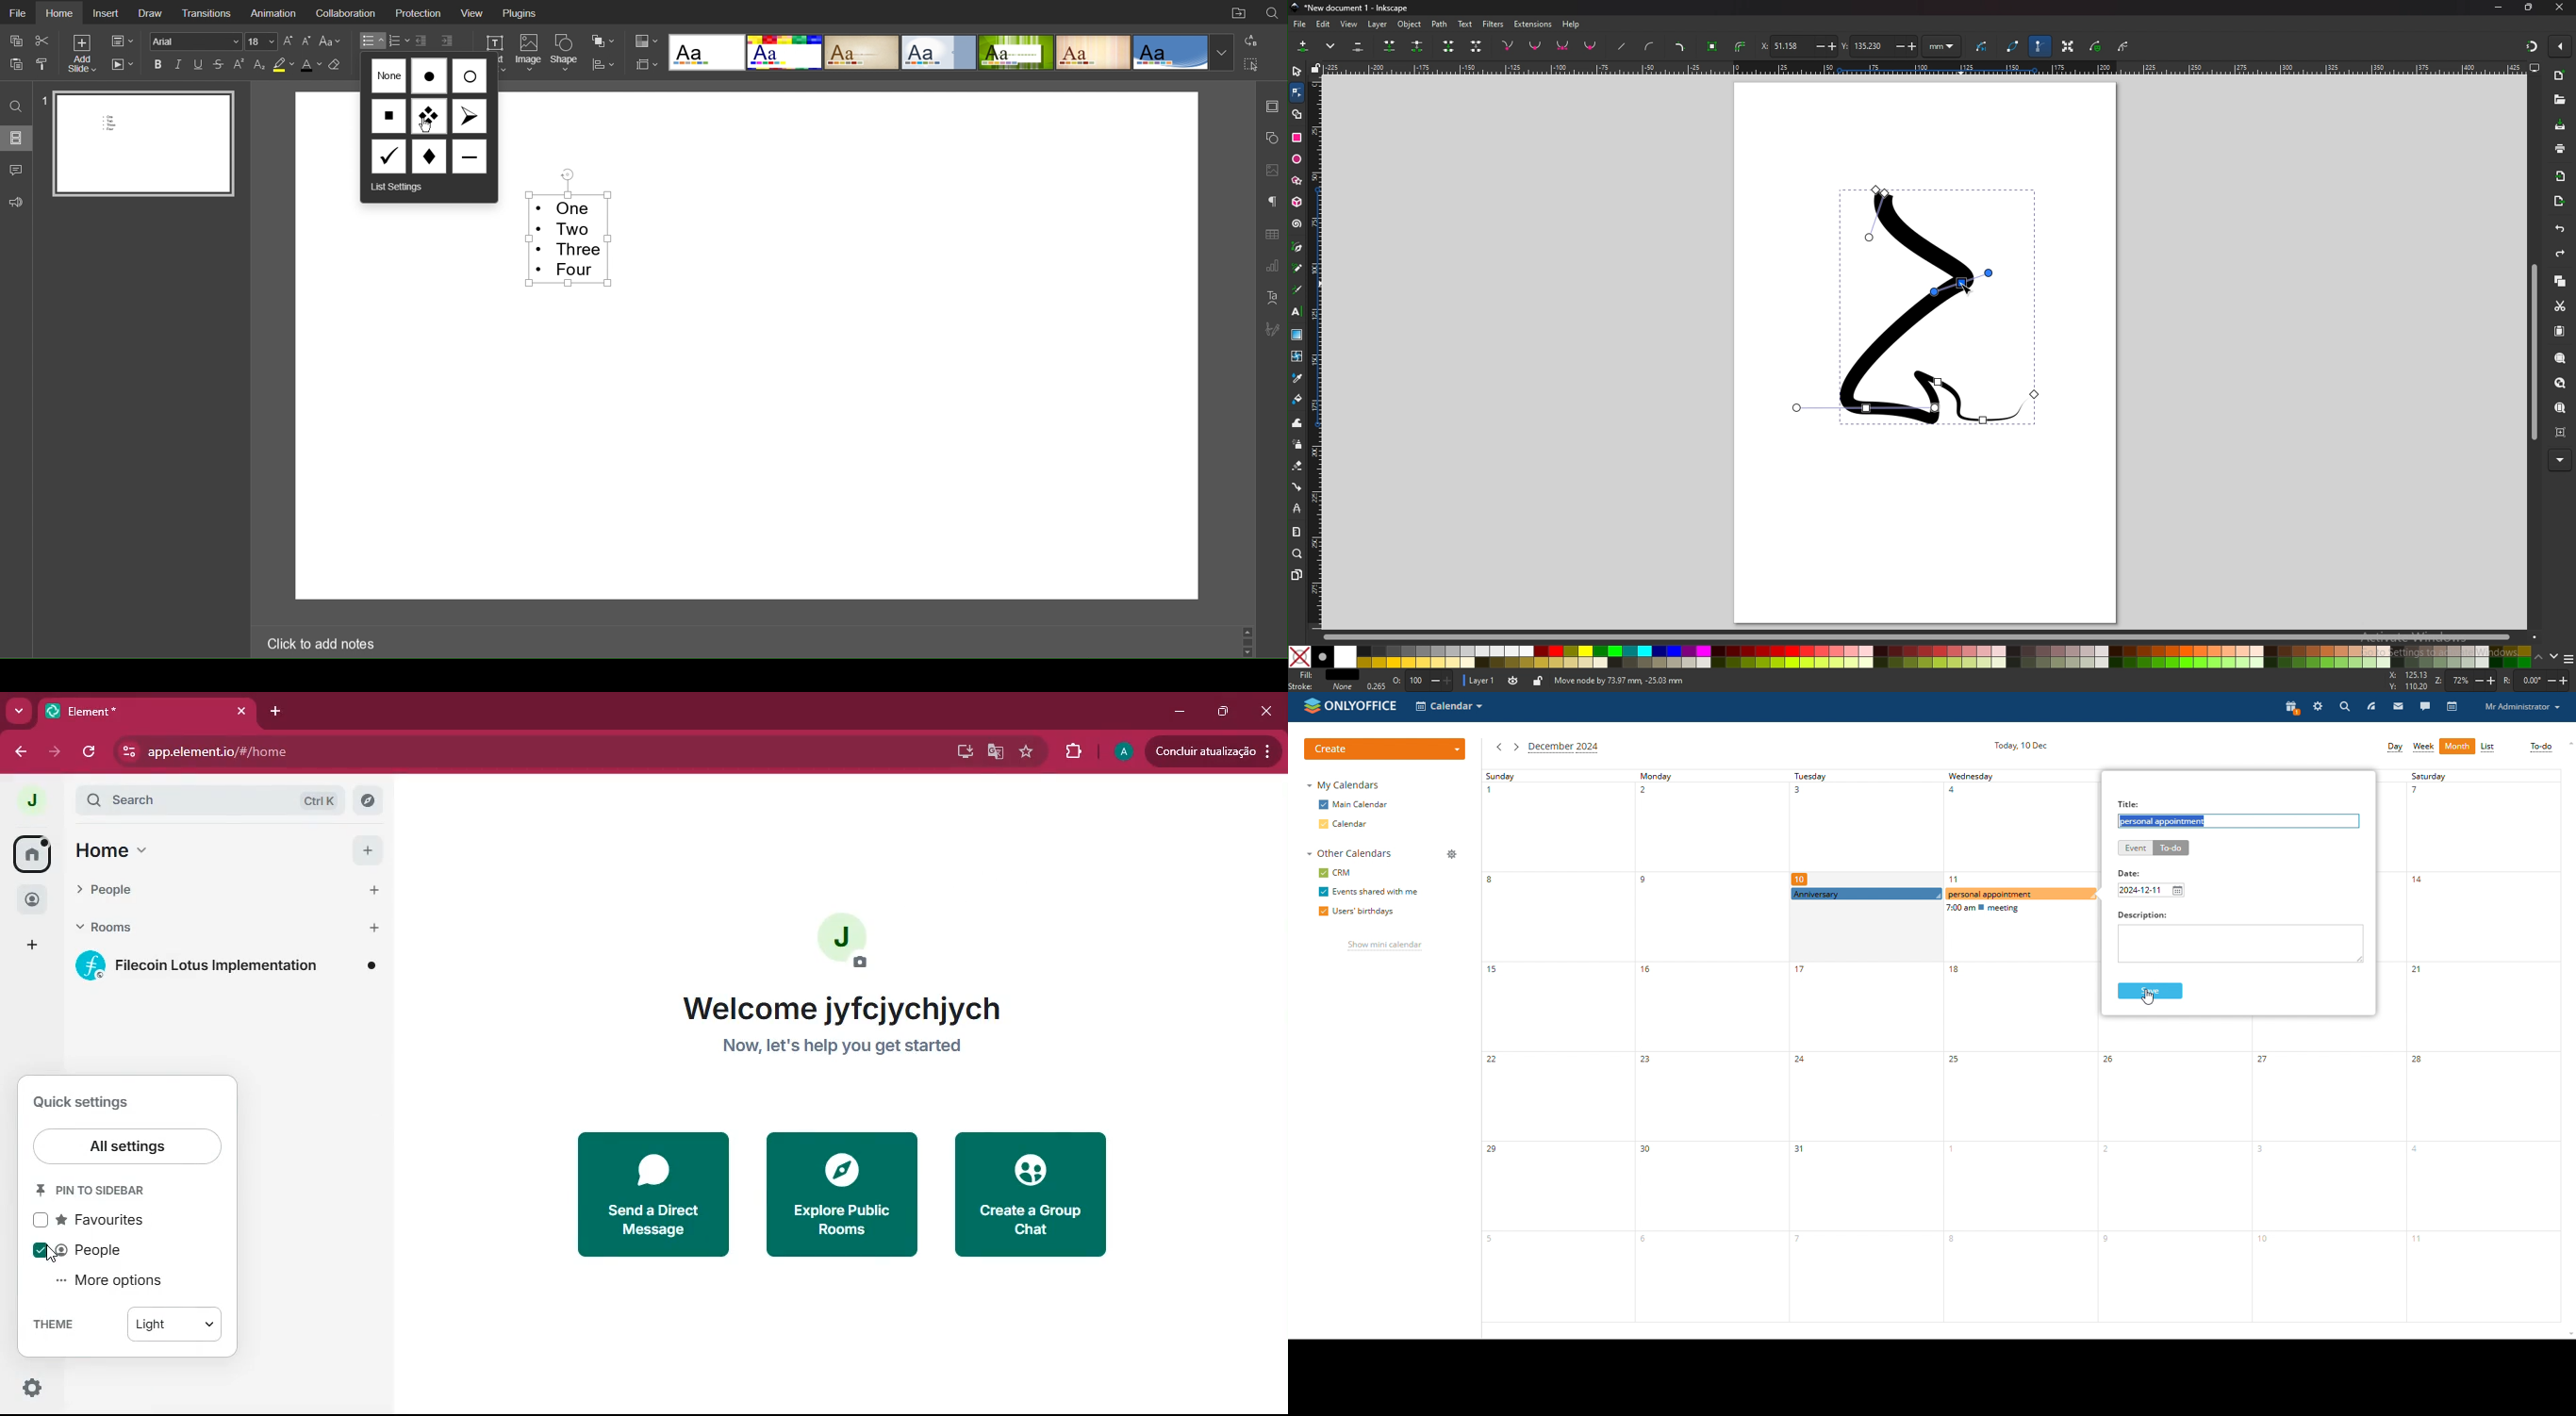 This screenshot has height=1428, width=2576. I want to click on Add Slide, so click(85, 54).